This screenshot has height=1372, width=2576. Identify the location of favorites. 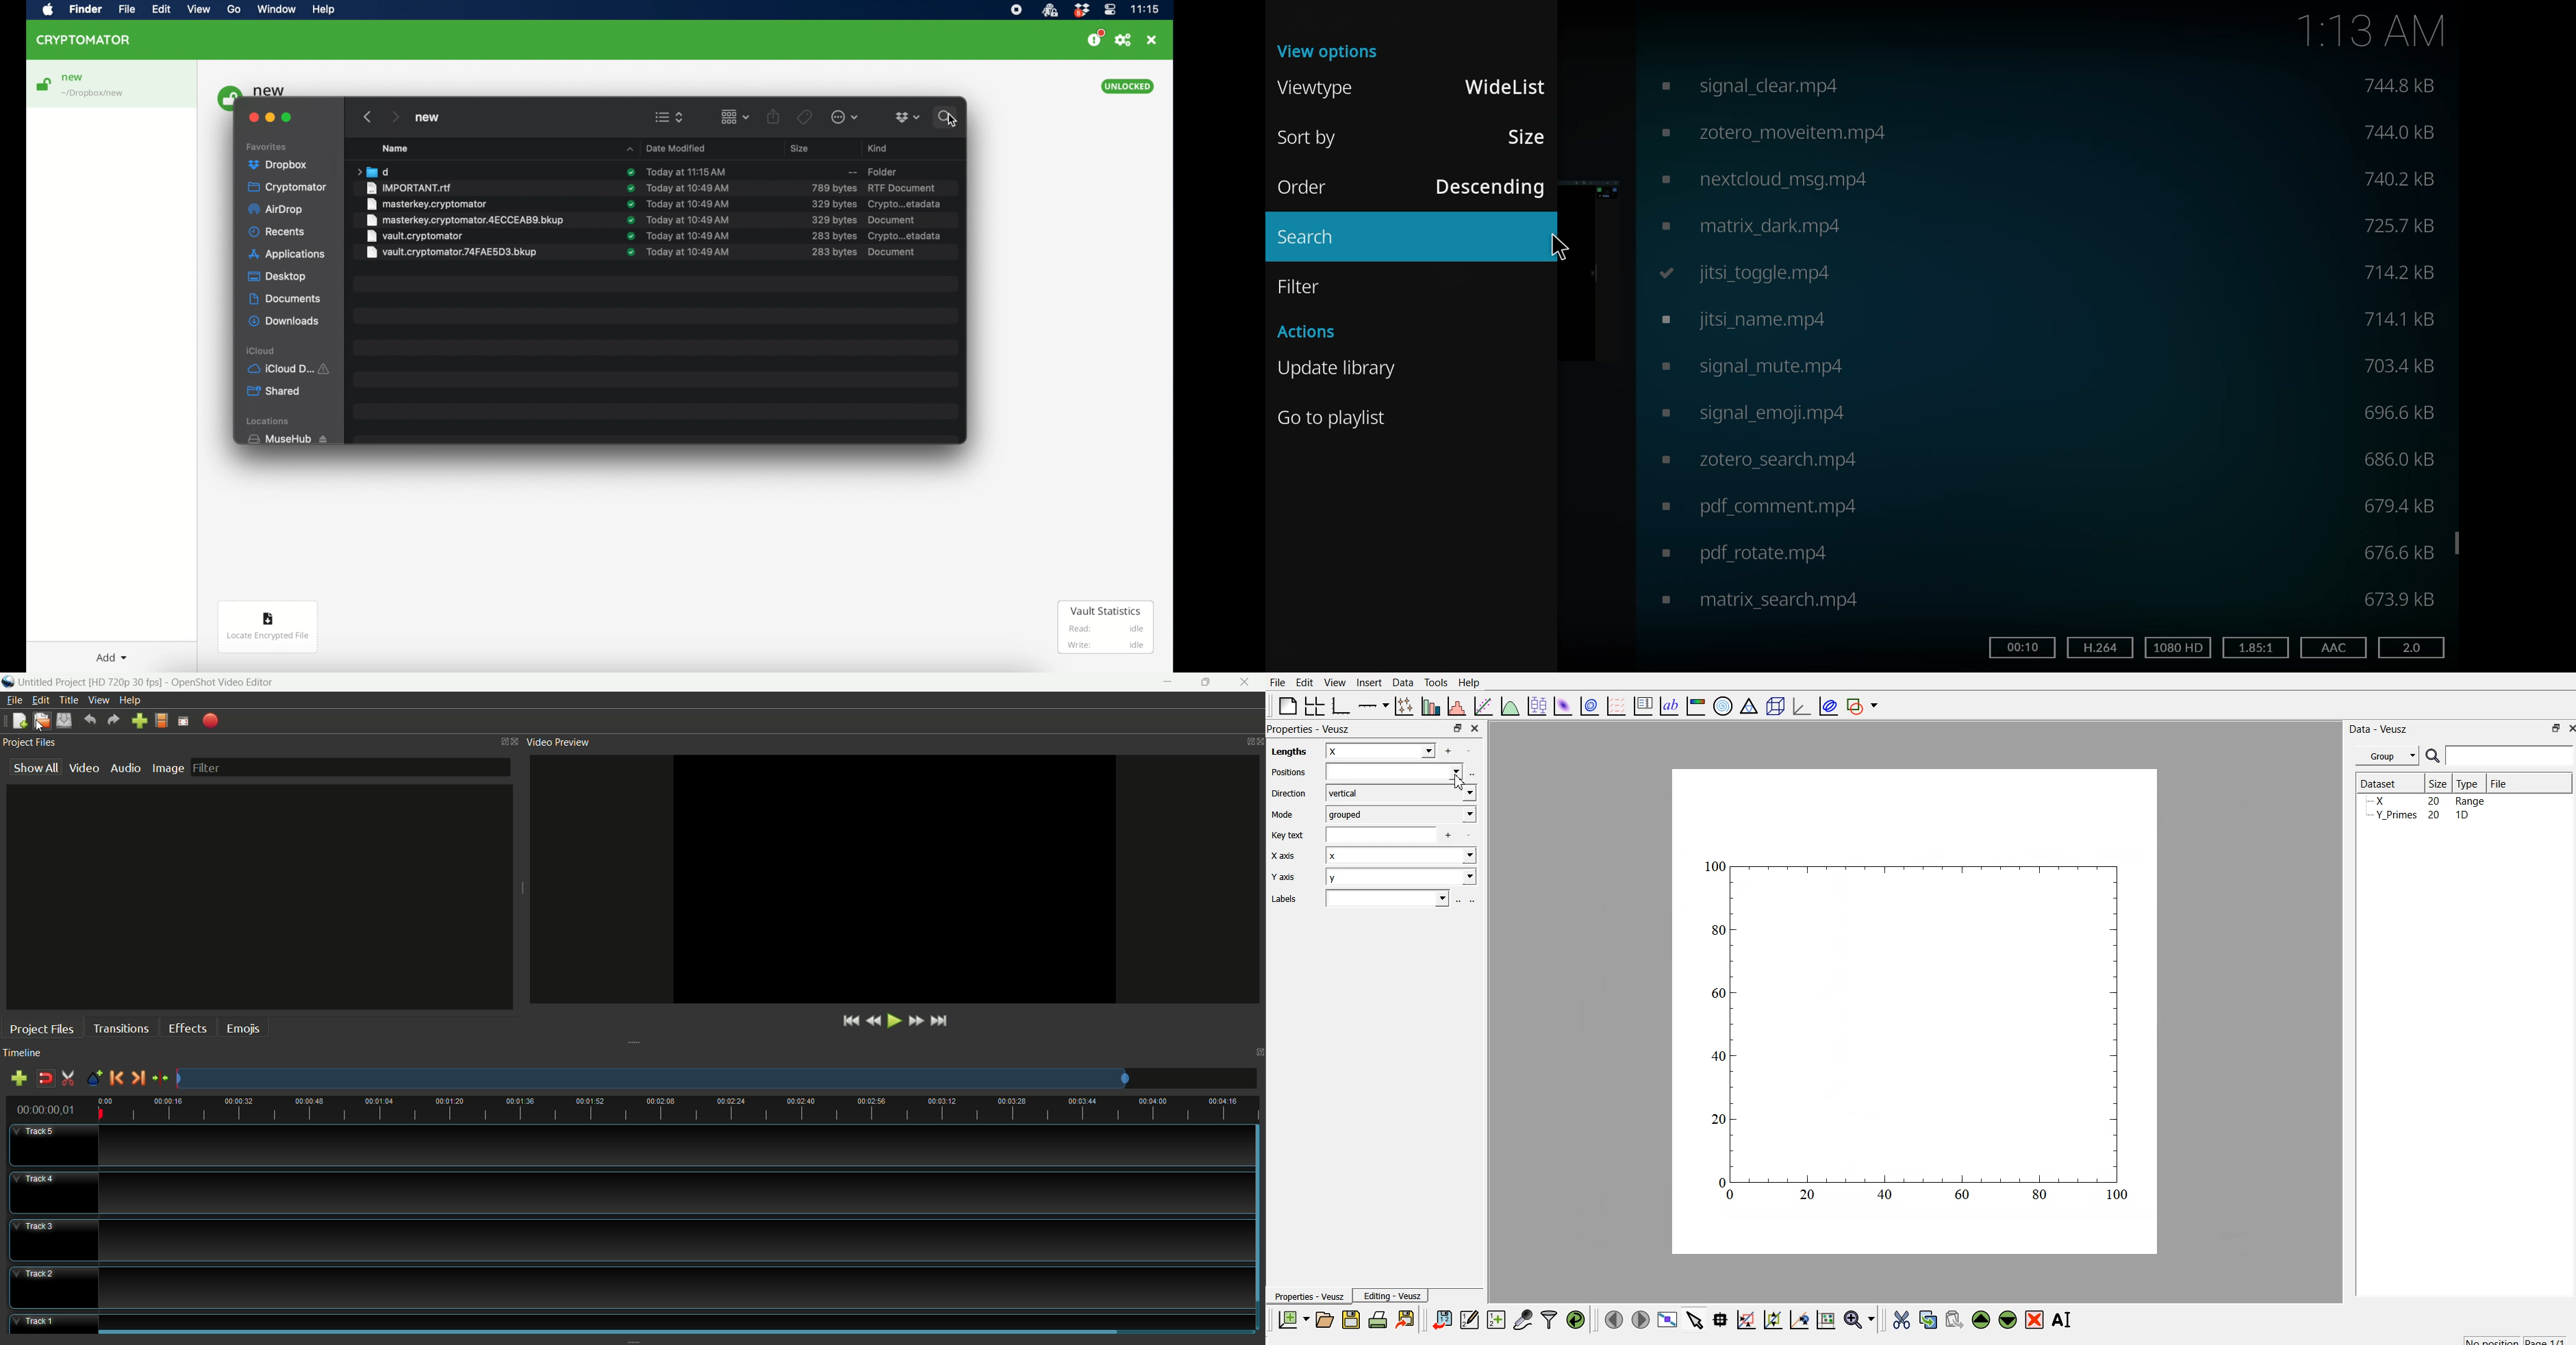
(267, 147).